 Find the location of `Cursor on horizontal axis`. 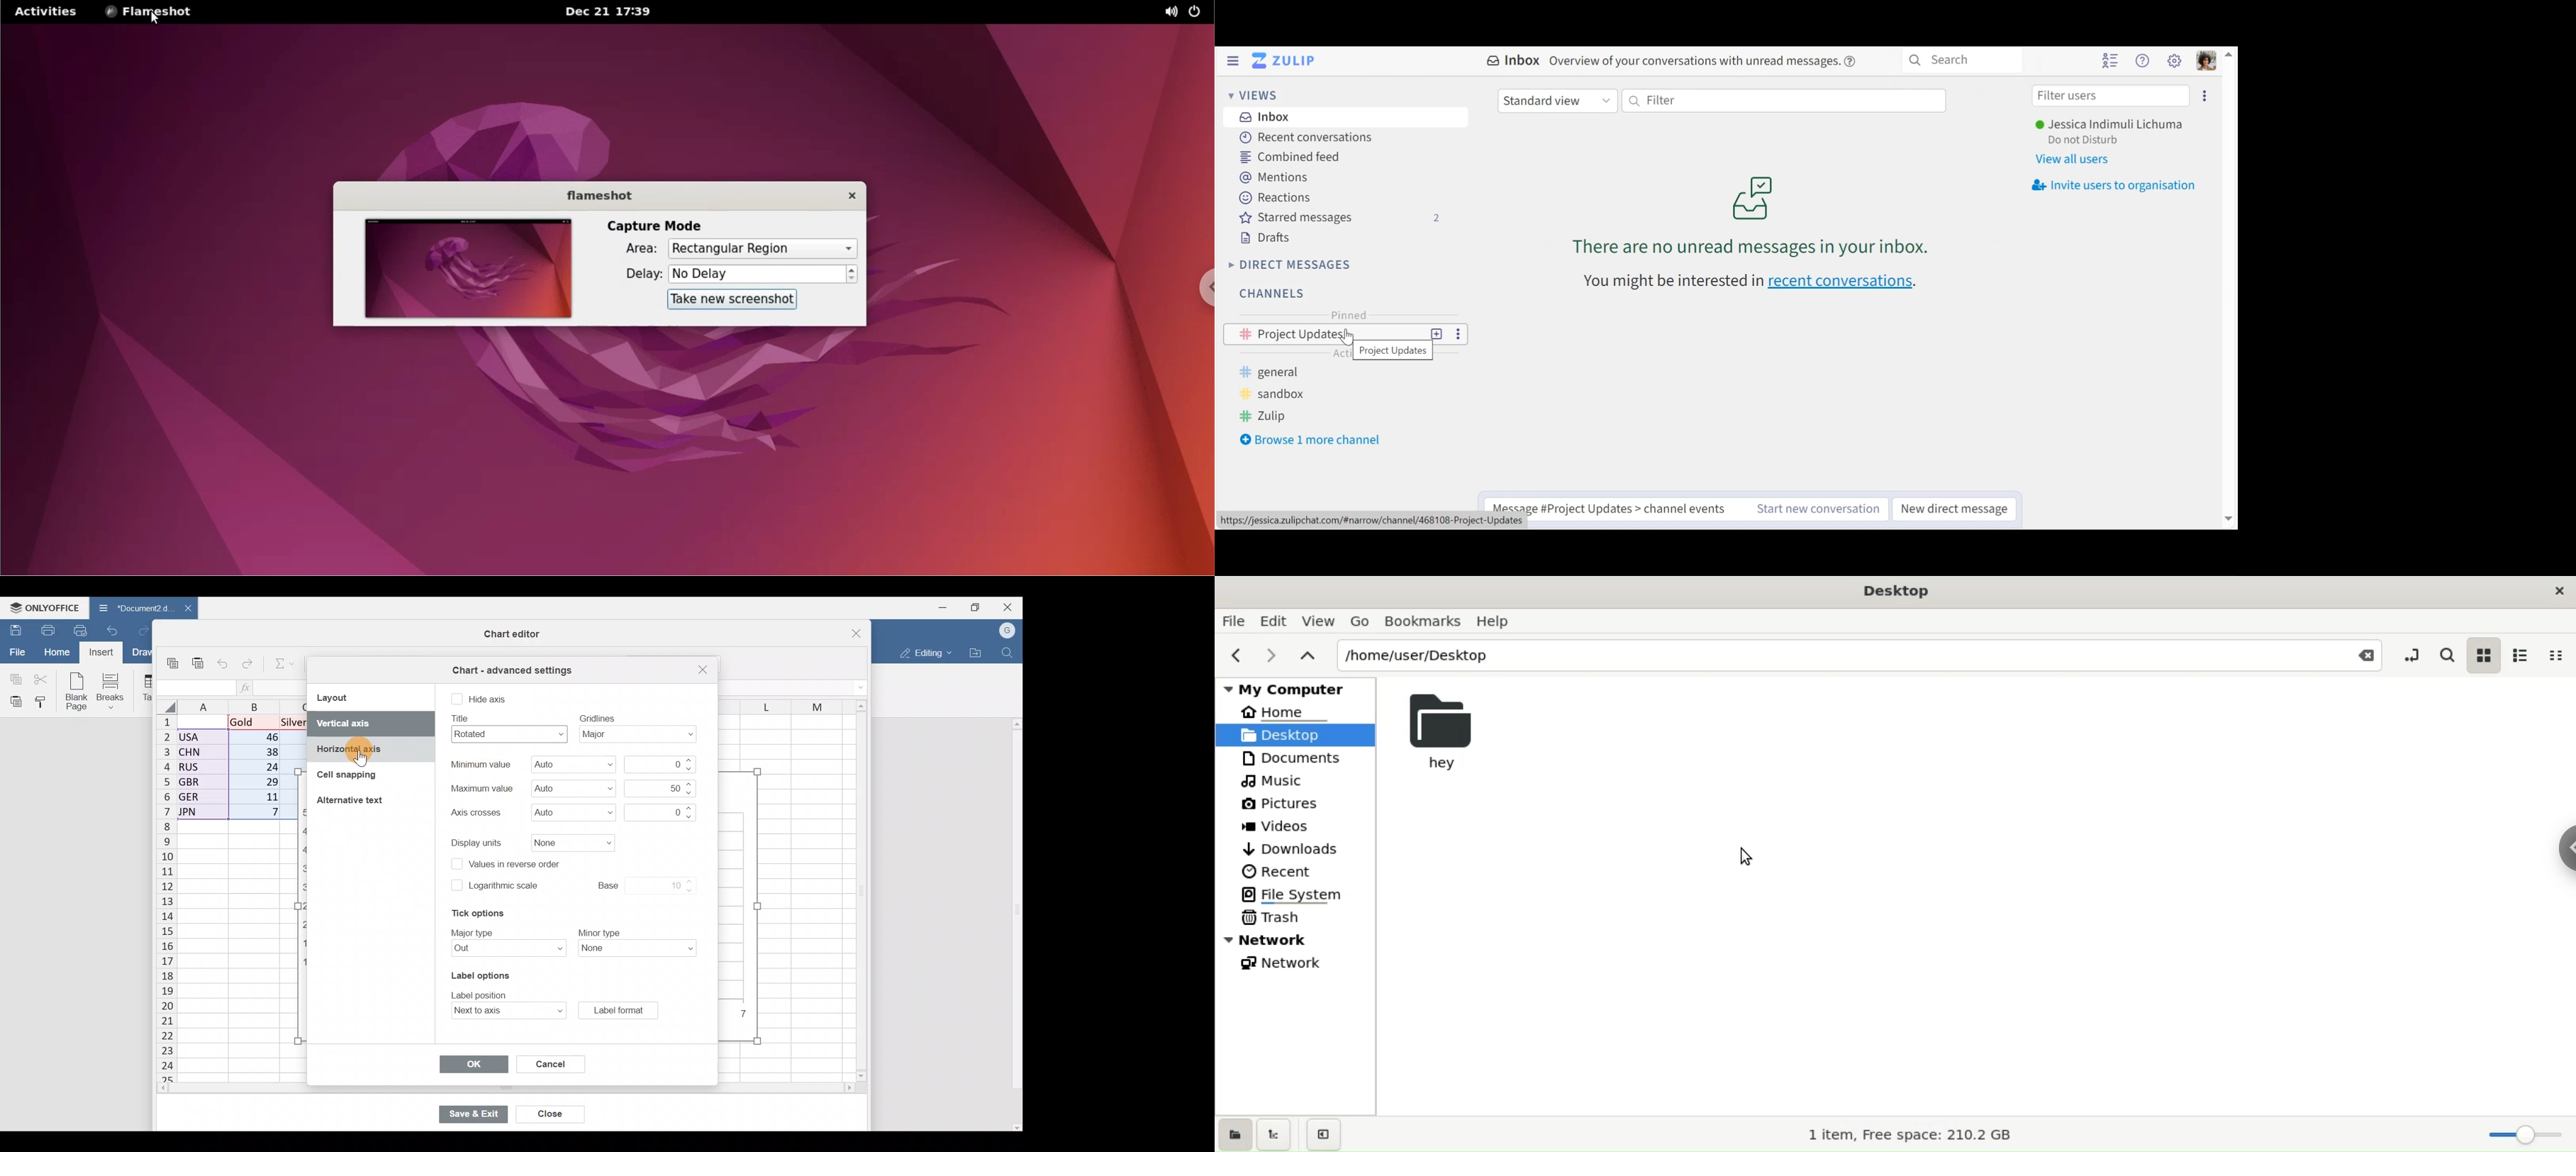

Cursor on horizontal axis is located at coordinates (359, 758).